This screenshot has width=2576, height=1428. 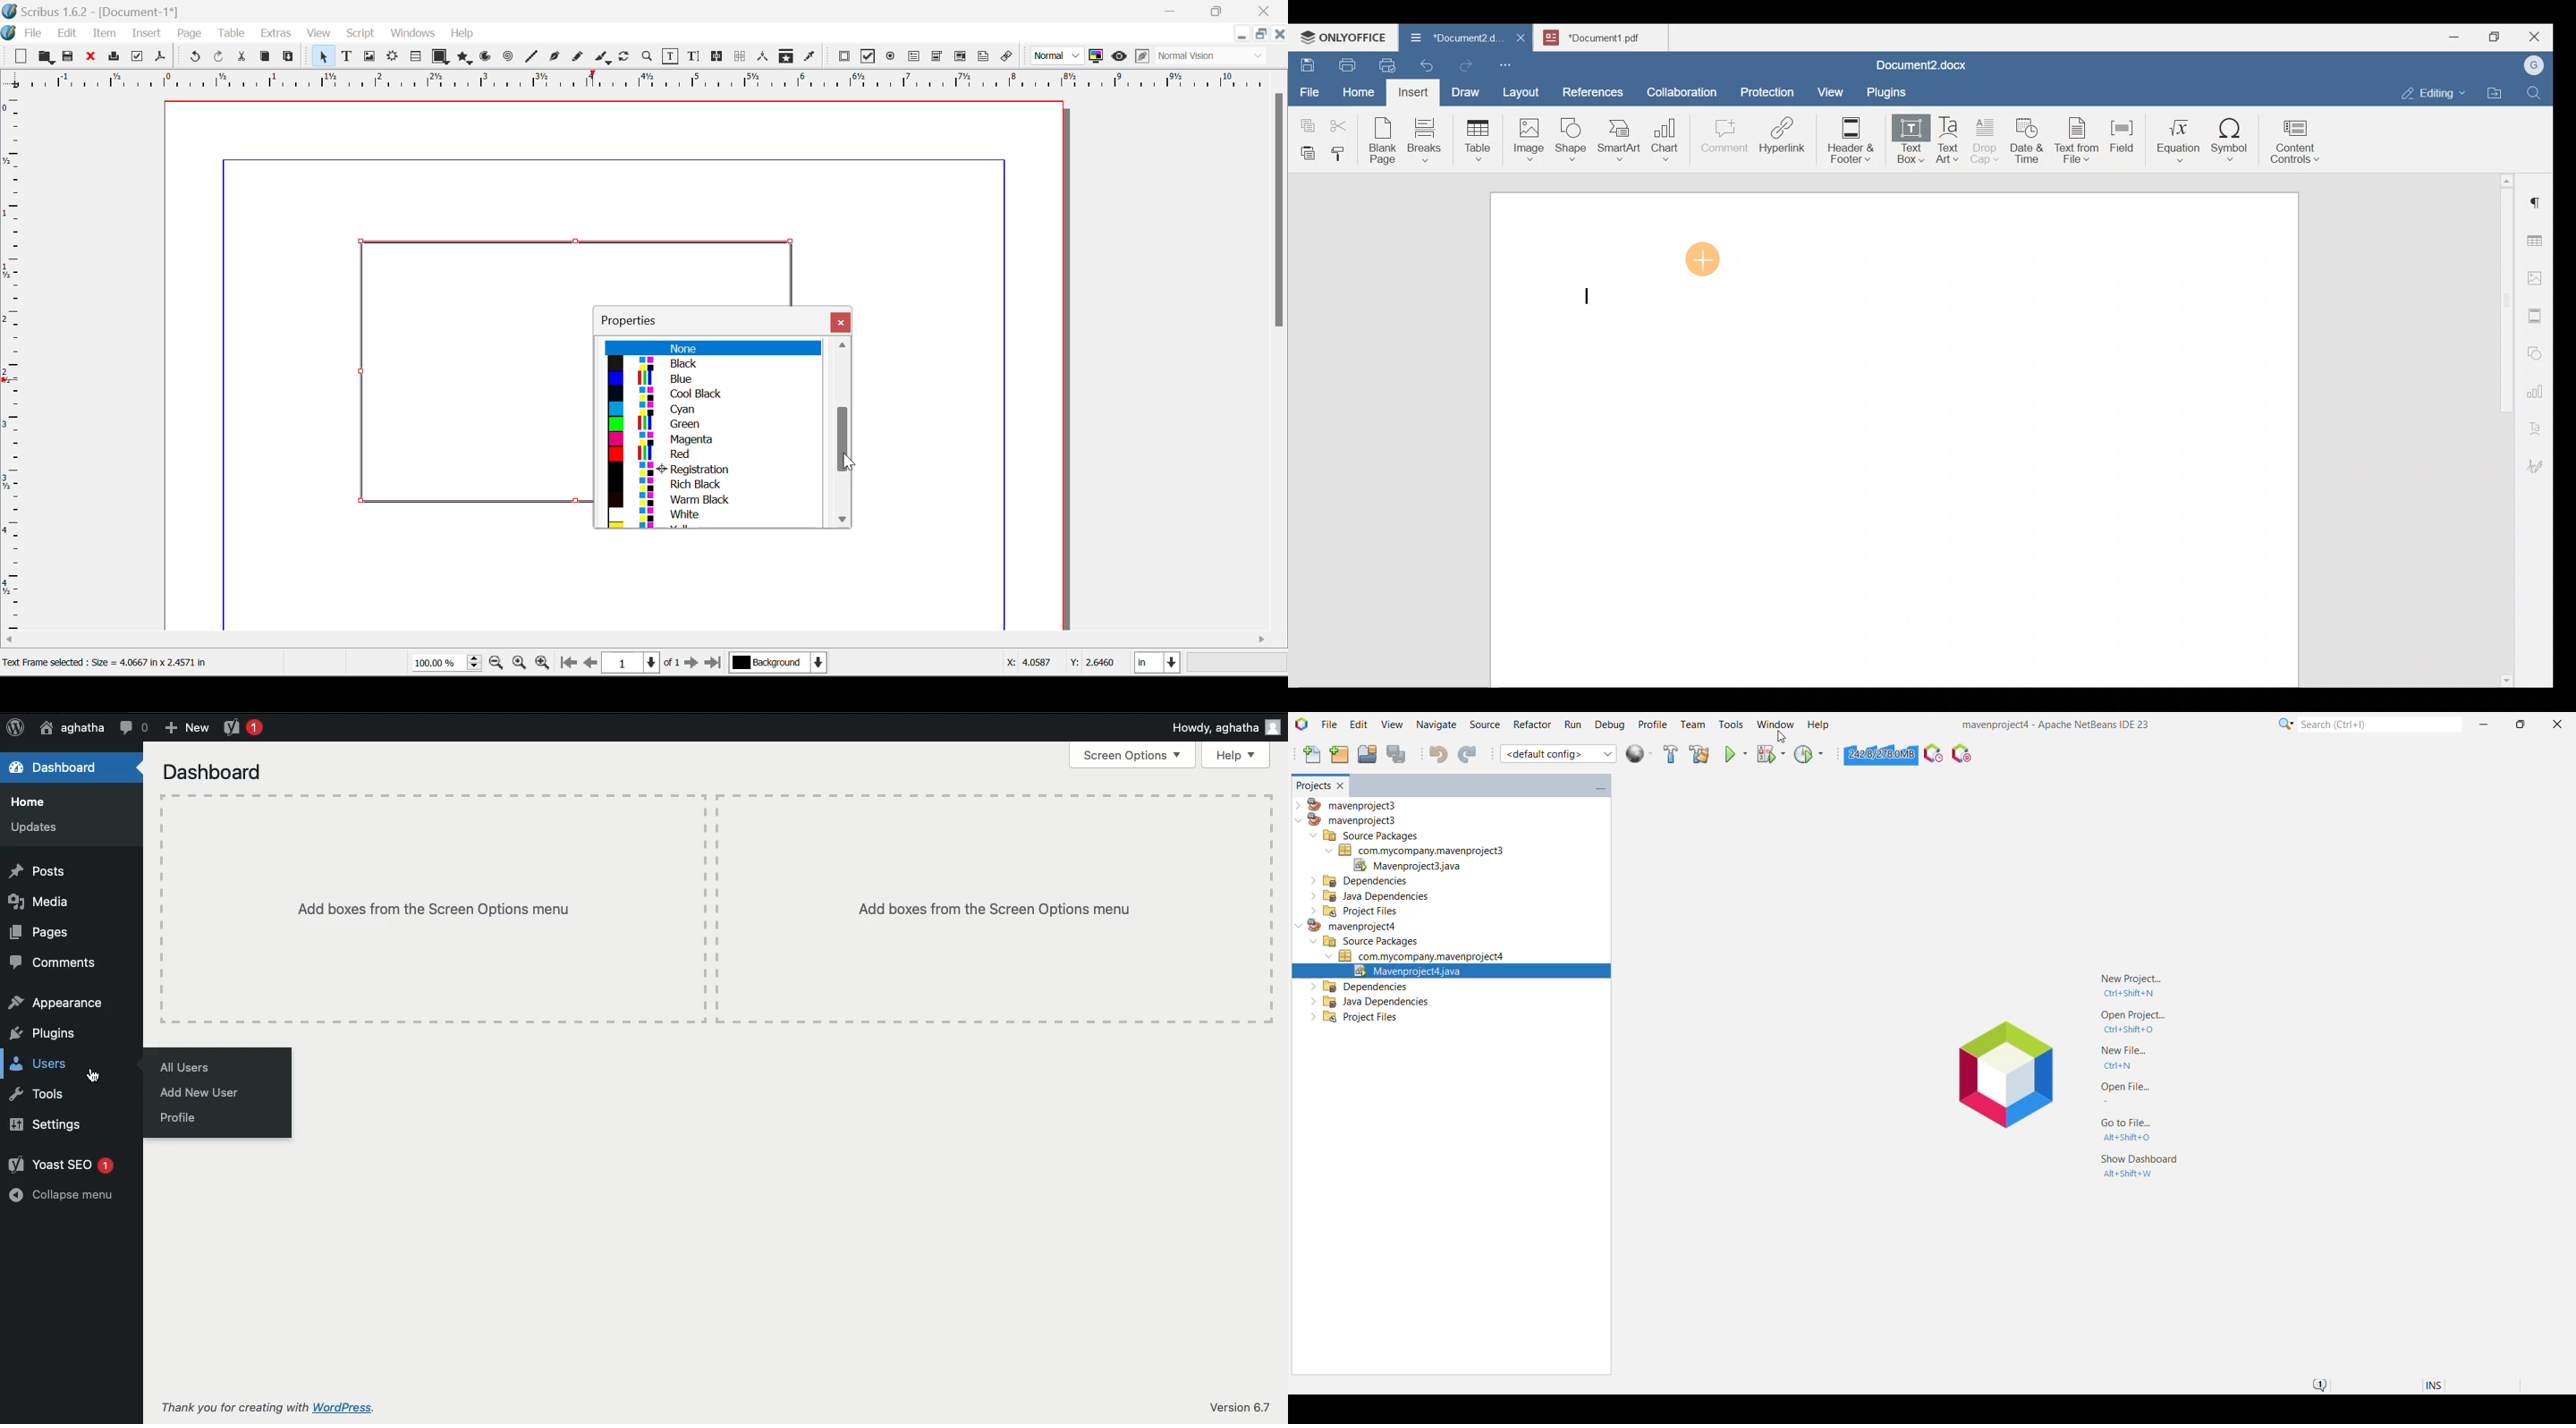 What do you see at coordinates (1908, 139) in the screenshot?
I see `Text box` at bounding box center [1908, 139].